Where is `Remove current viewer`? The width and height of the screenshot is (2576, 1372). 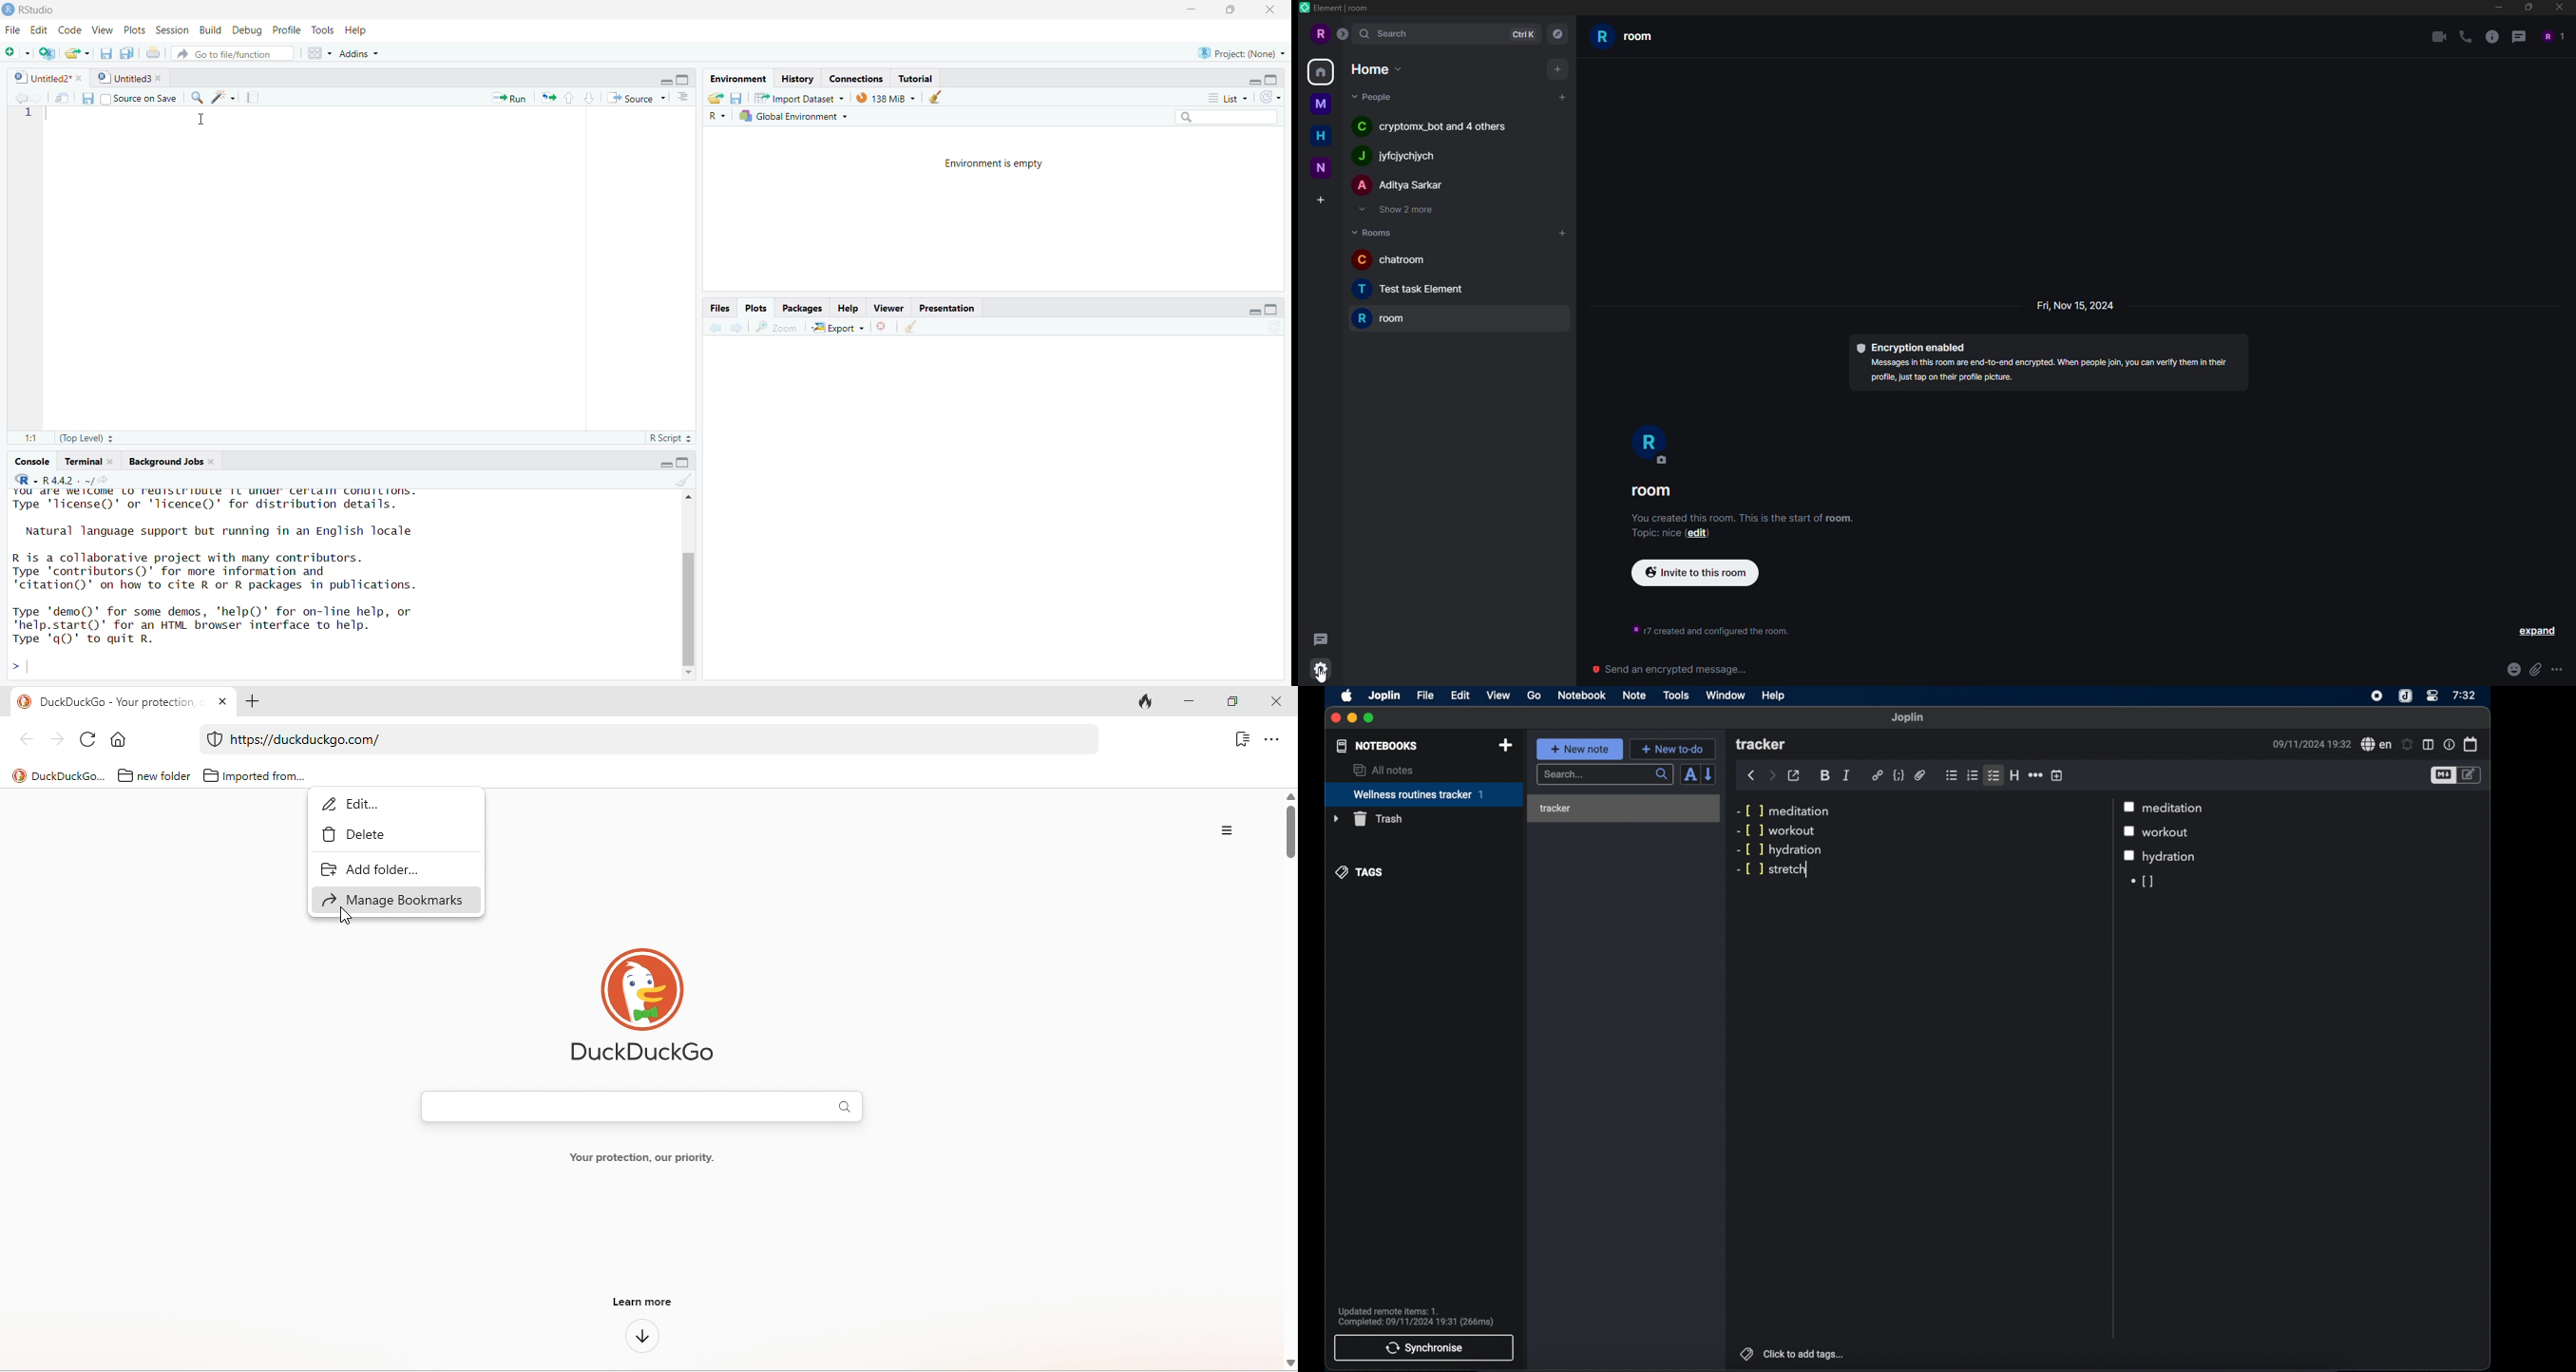
Remove current viewer is located at coordinates (882, 327).